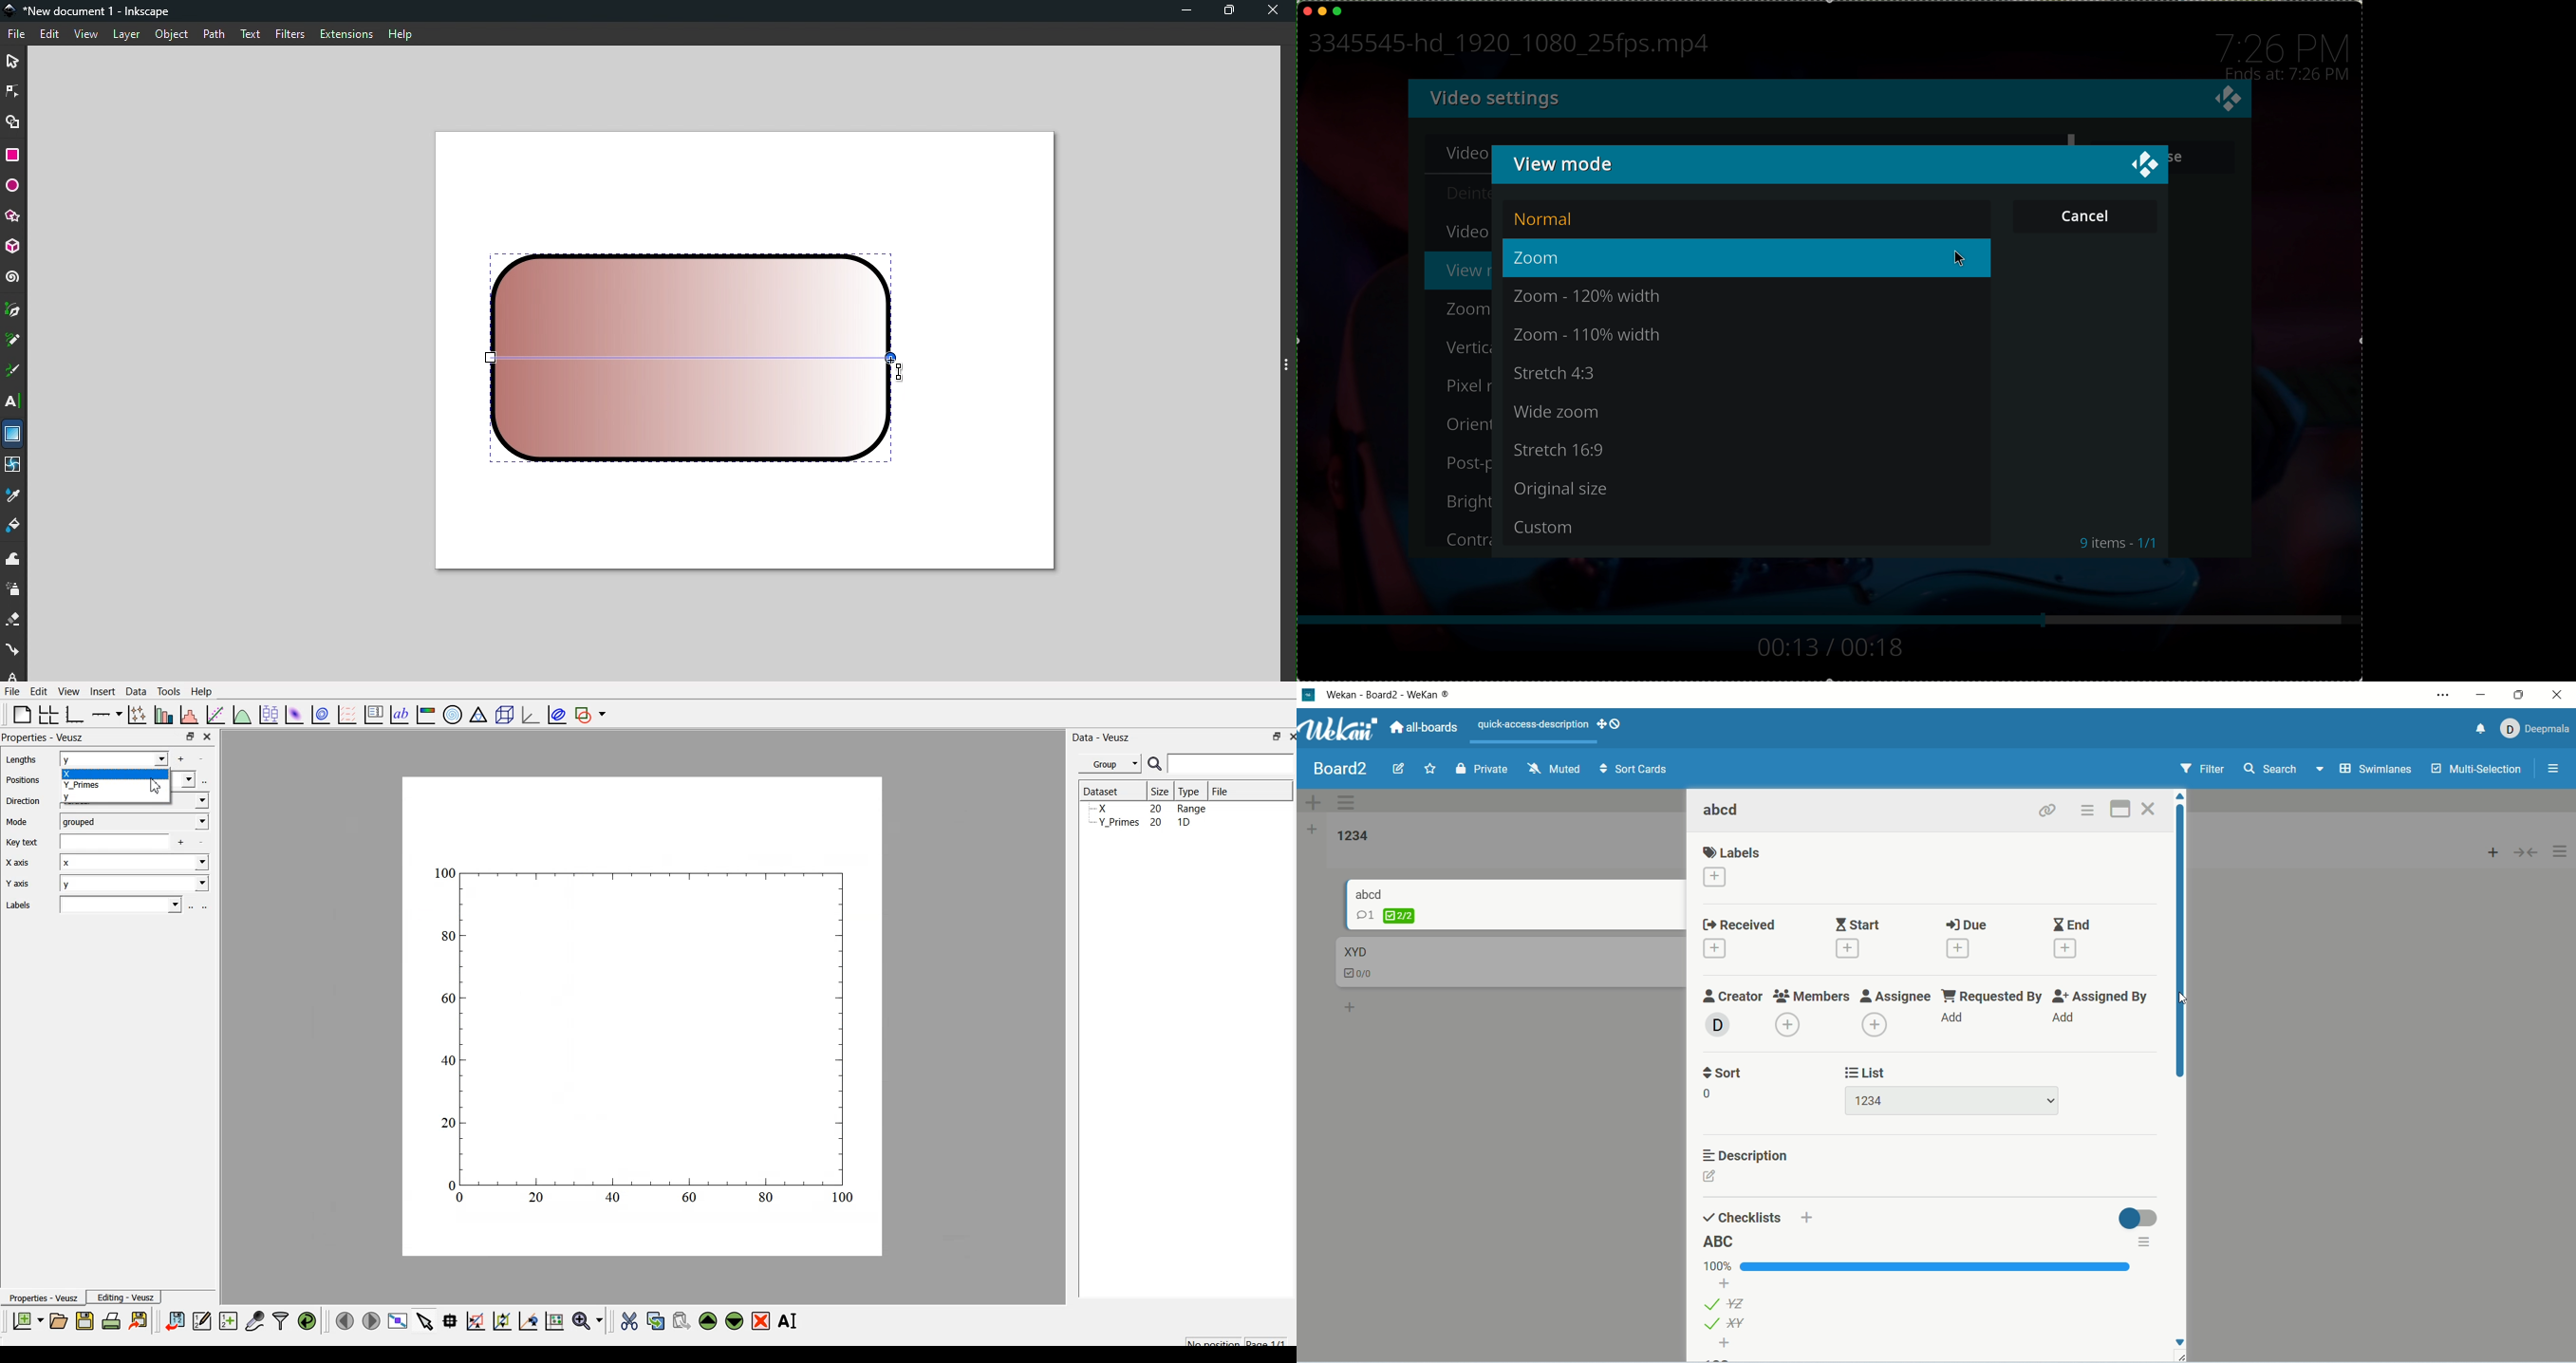 This screenshot has width=2576, height=1372. What do you see at coordinates (1555, 375) in the screenshot?
I see `stretch 4:3` at bounding box center [1555, 375].